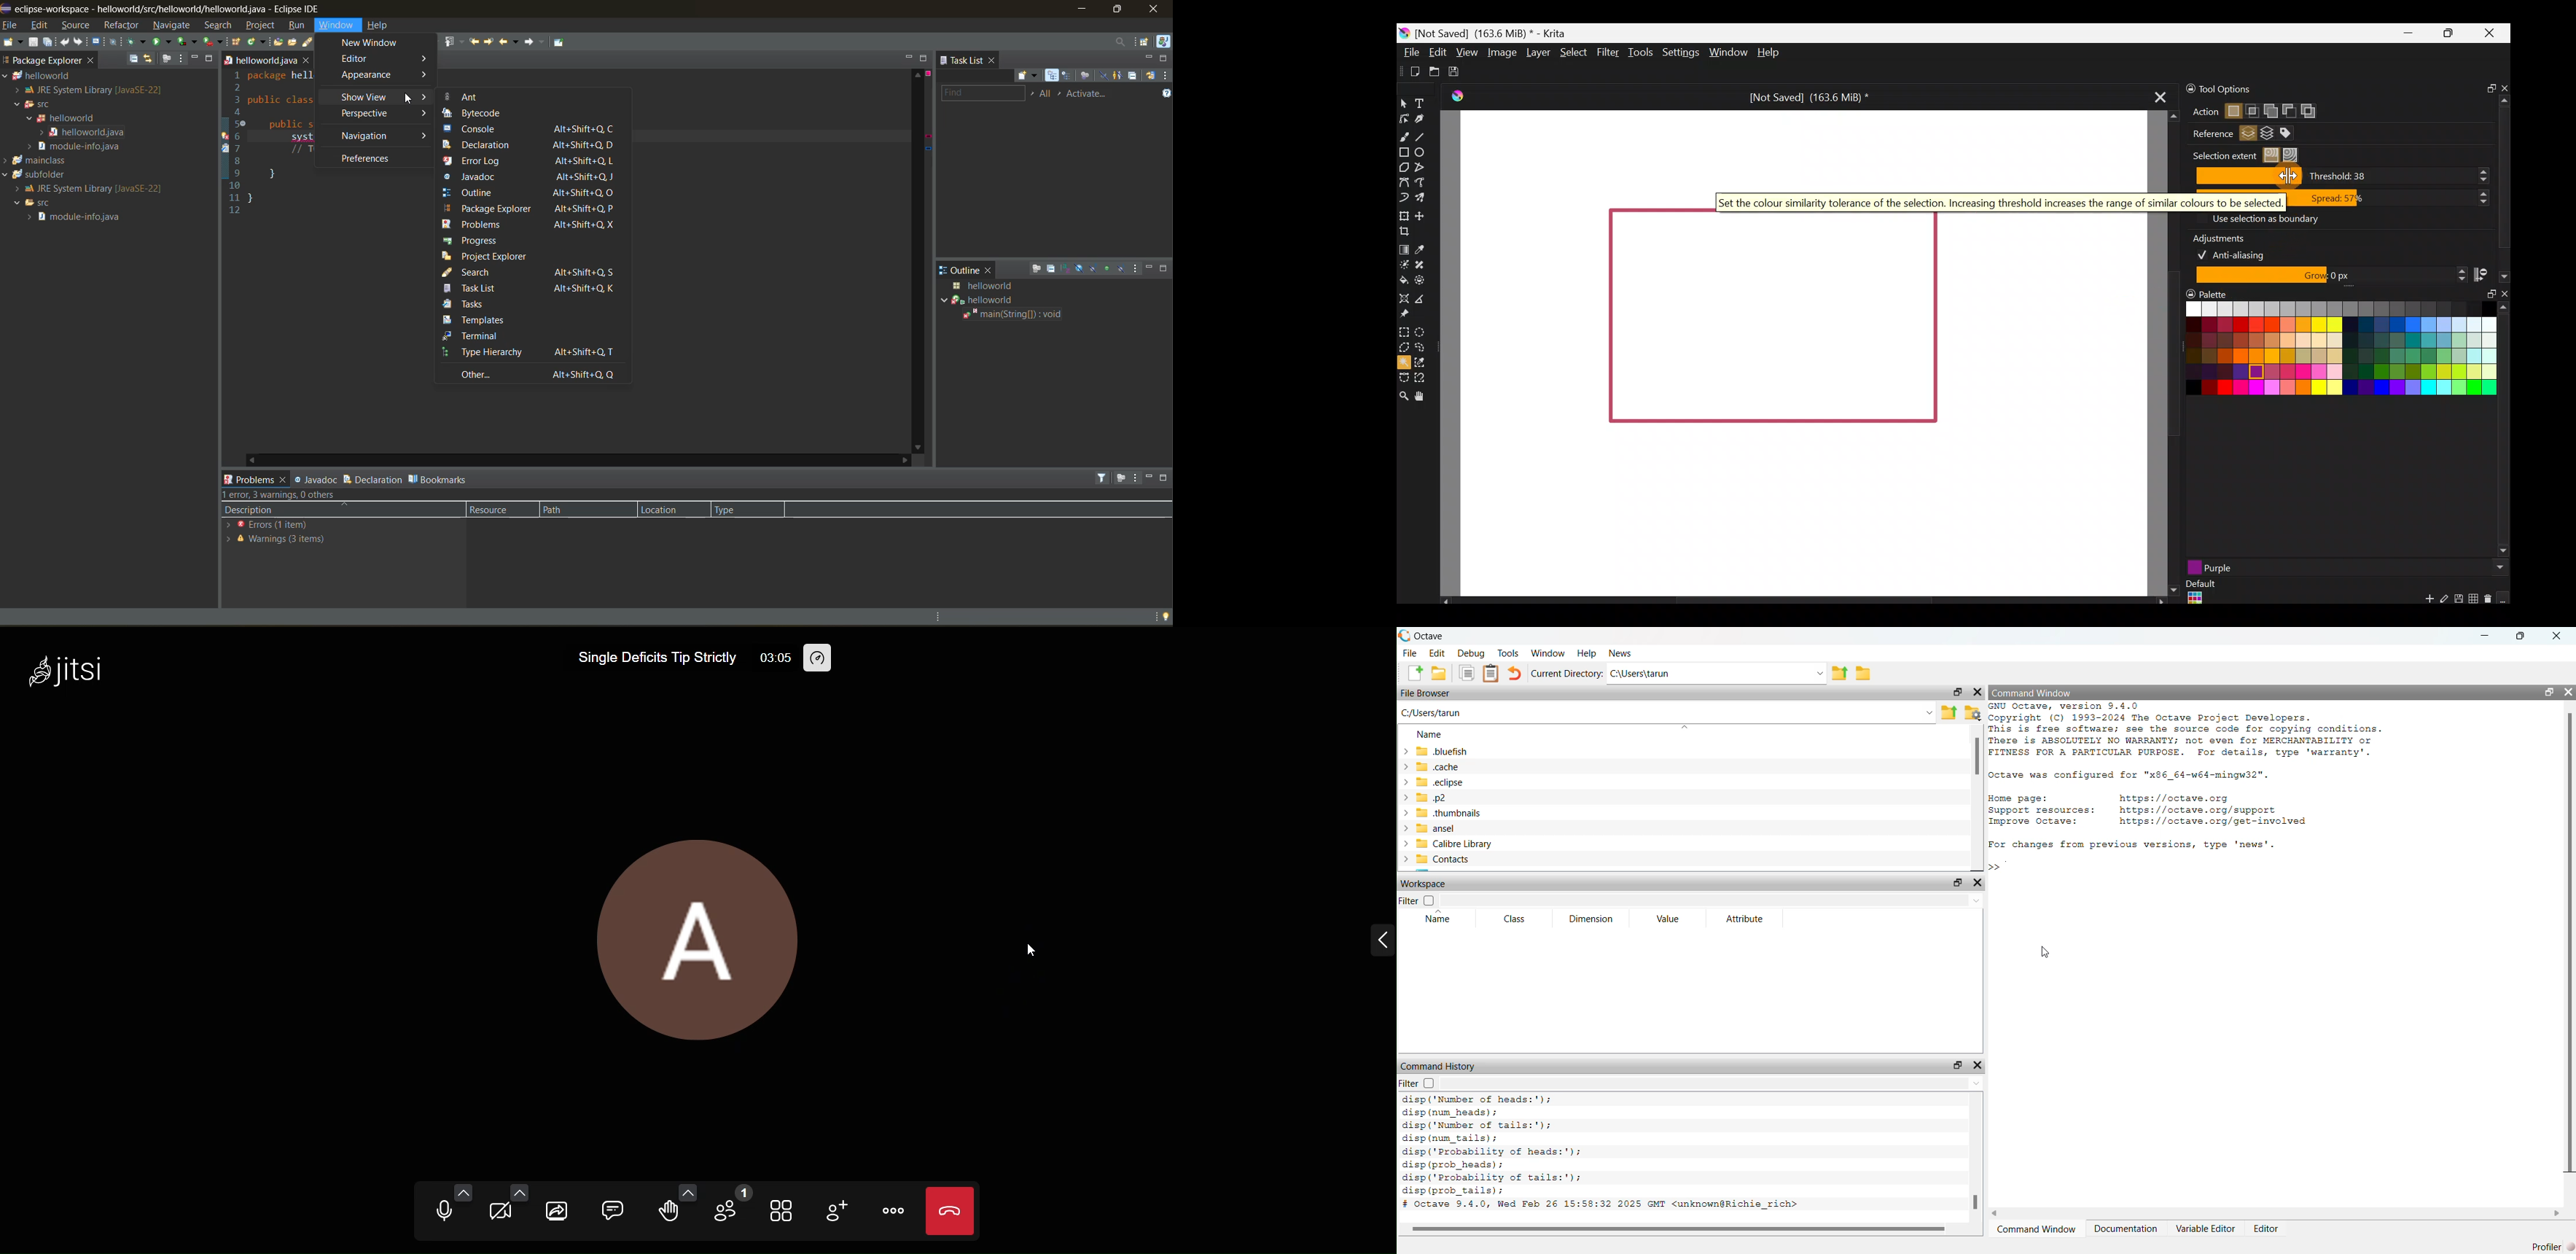 The width and height of the screenshot is (2576, 1260). Describe the element at coordinates (1977, 798) in the screenshot. I see `vertical scroll bar` at that location.